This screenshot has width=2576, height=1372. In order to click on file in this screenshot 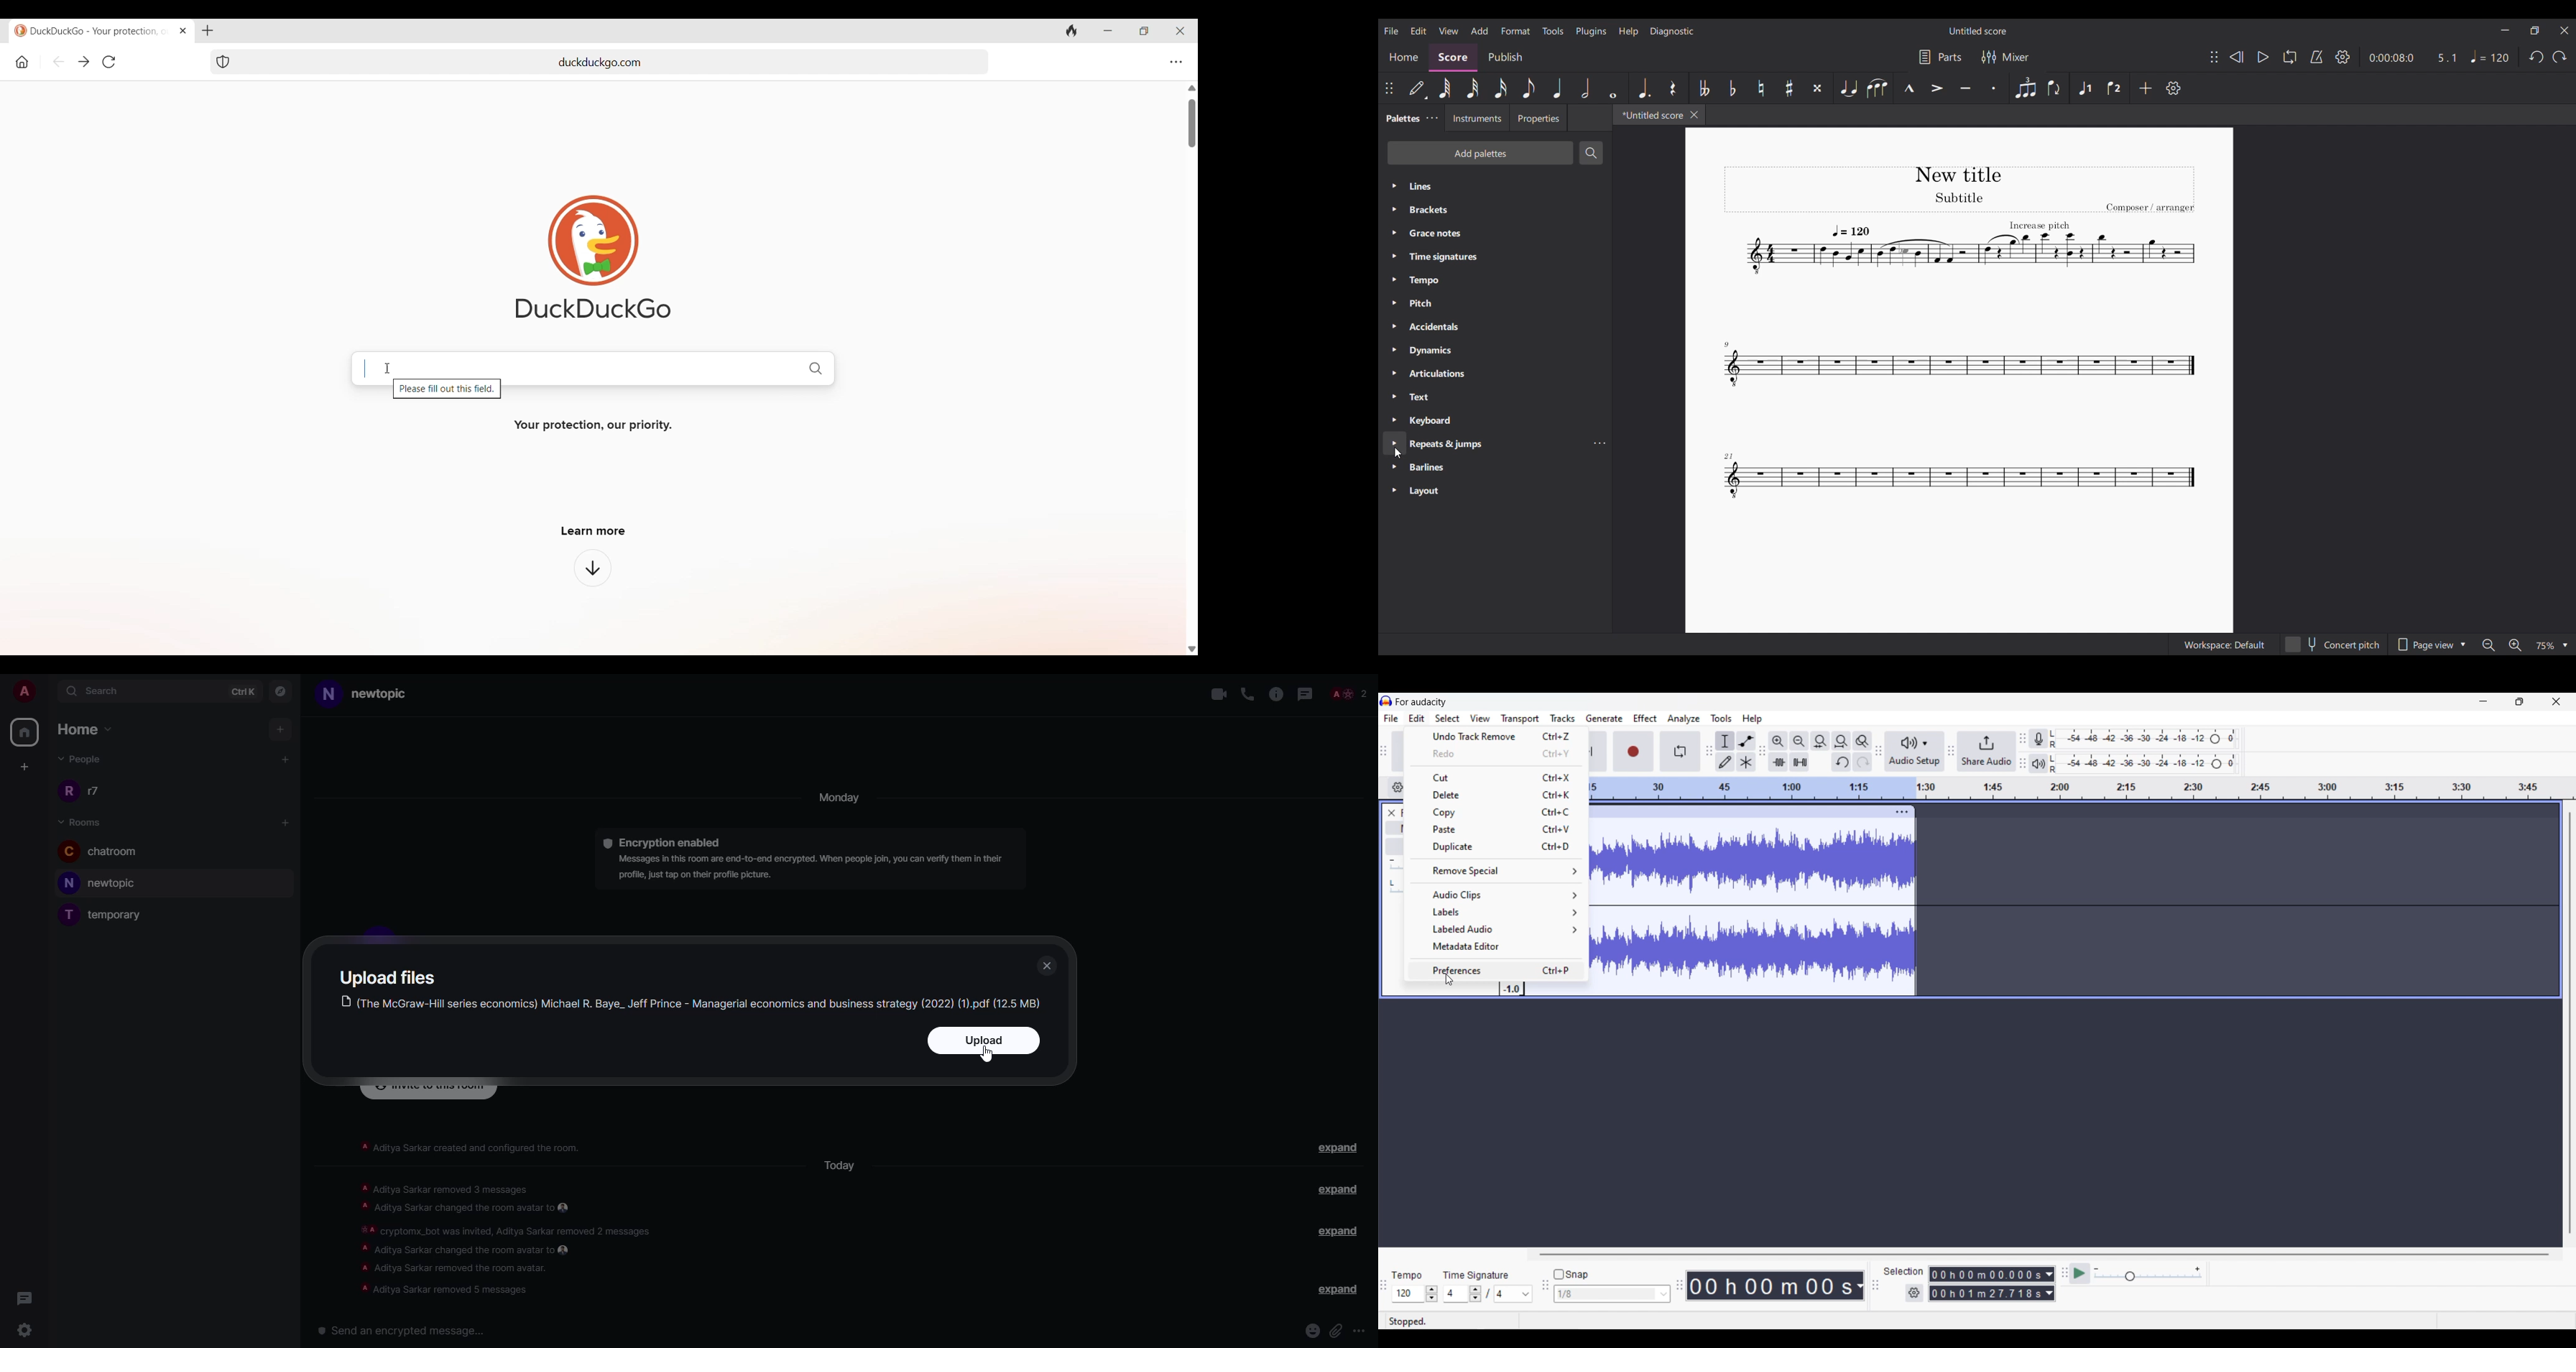, I will do `click(692, 1002)`.